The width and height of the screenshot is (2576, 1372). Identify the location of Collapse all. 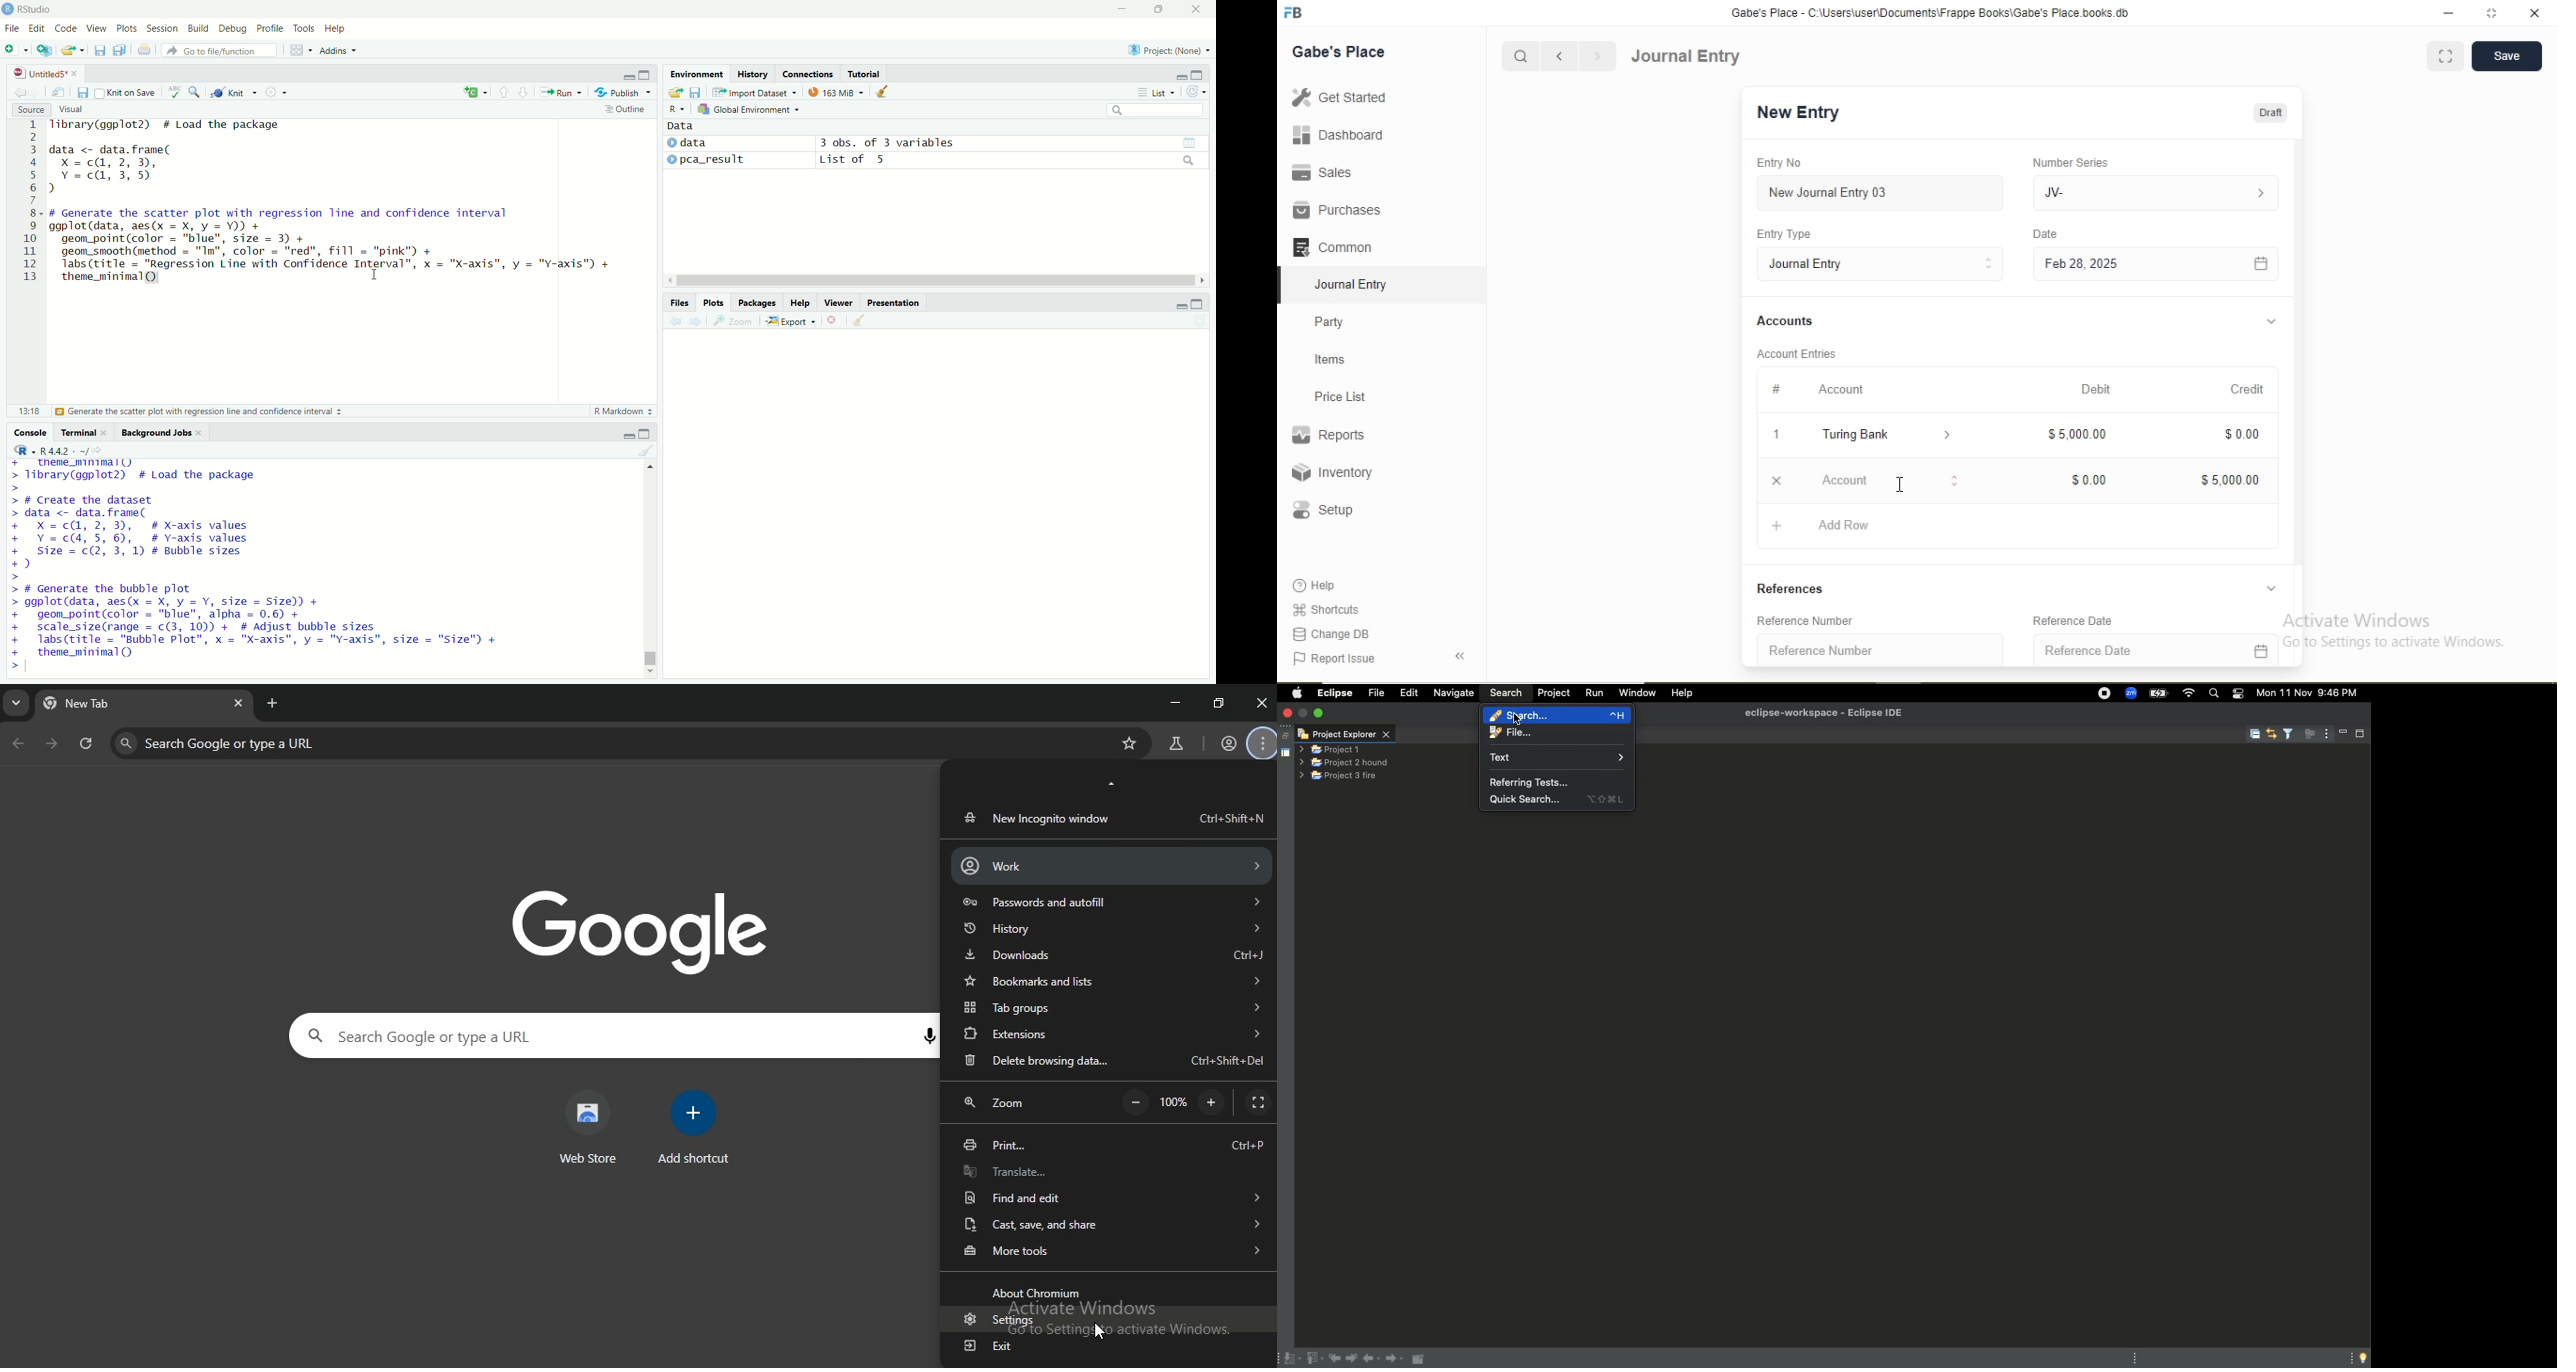
(2253, 737).